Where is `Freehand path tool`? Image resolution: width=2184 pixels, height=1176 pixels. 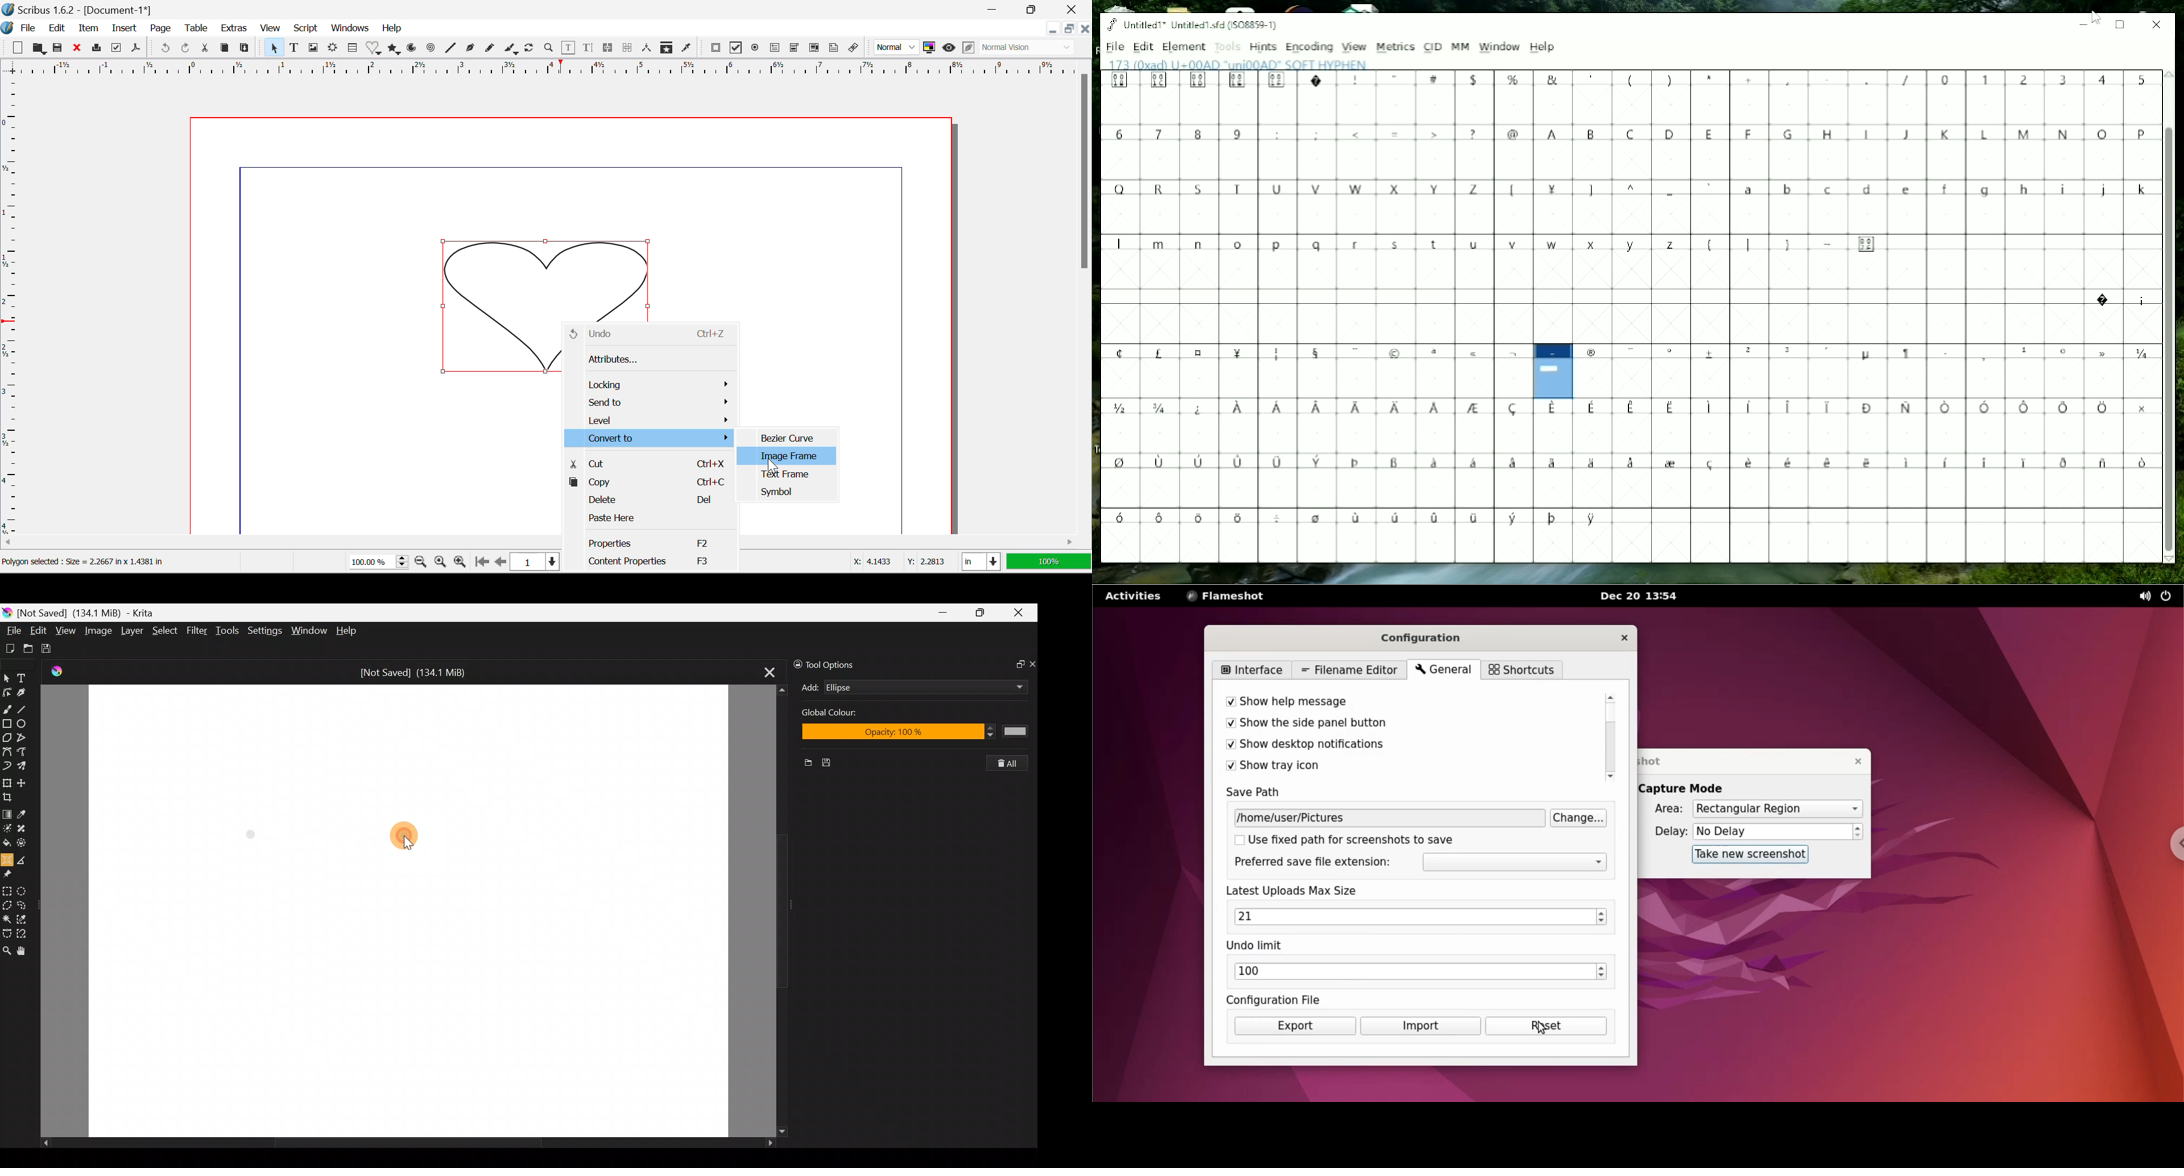 Freehand path tool is located at coordinates (22, 752).